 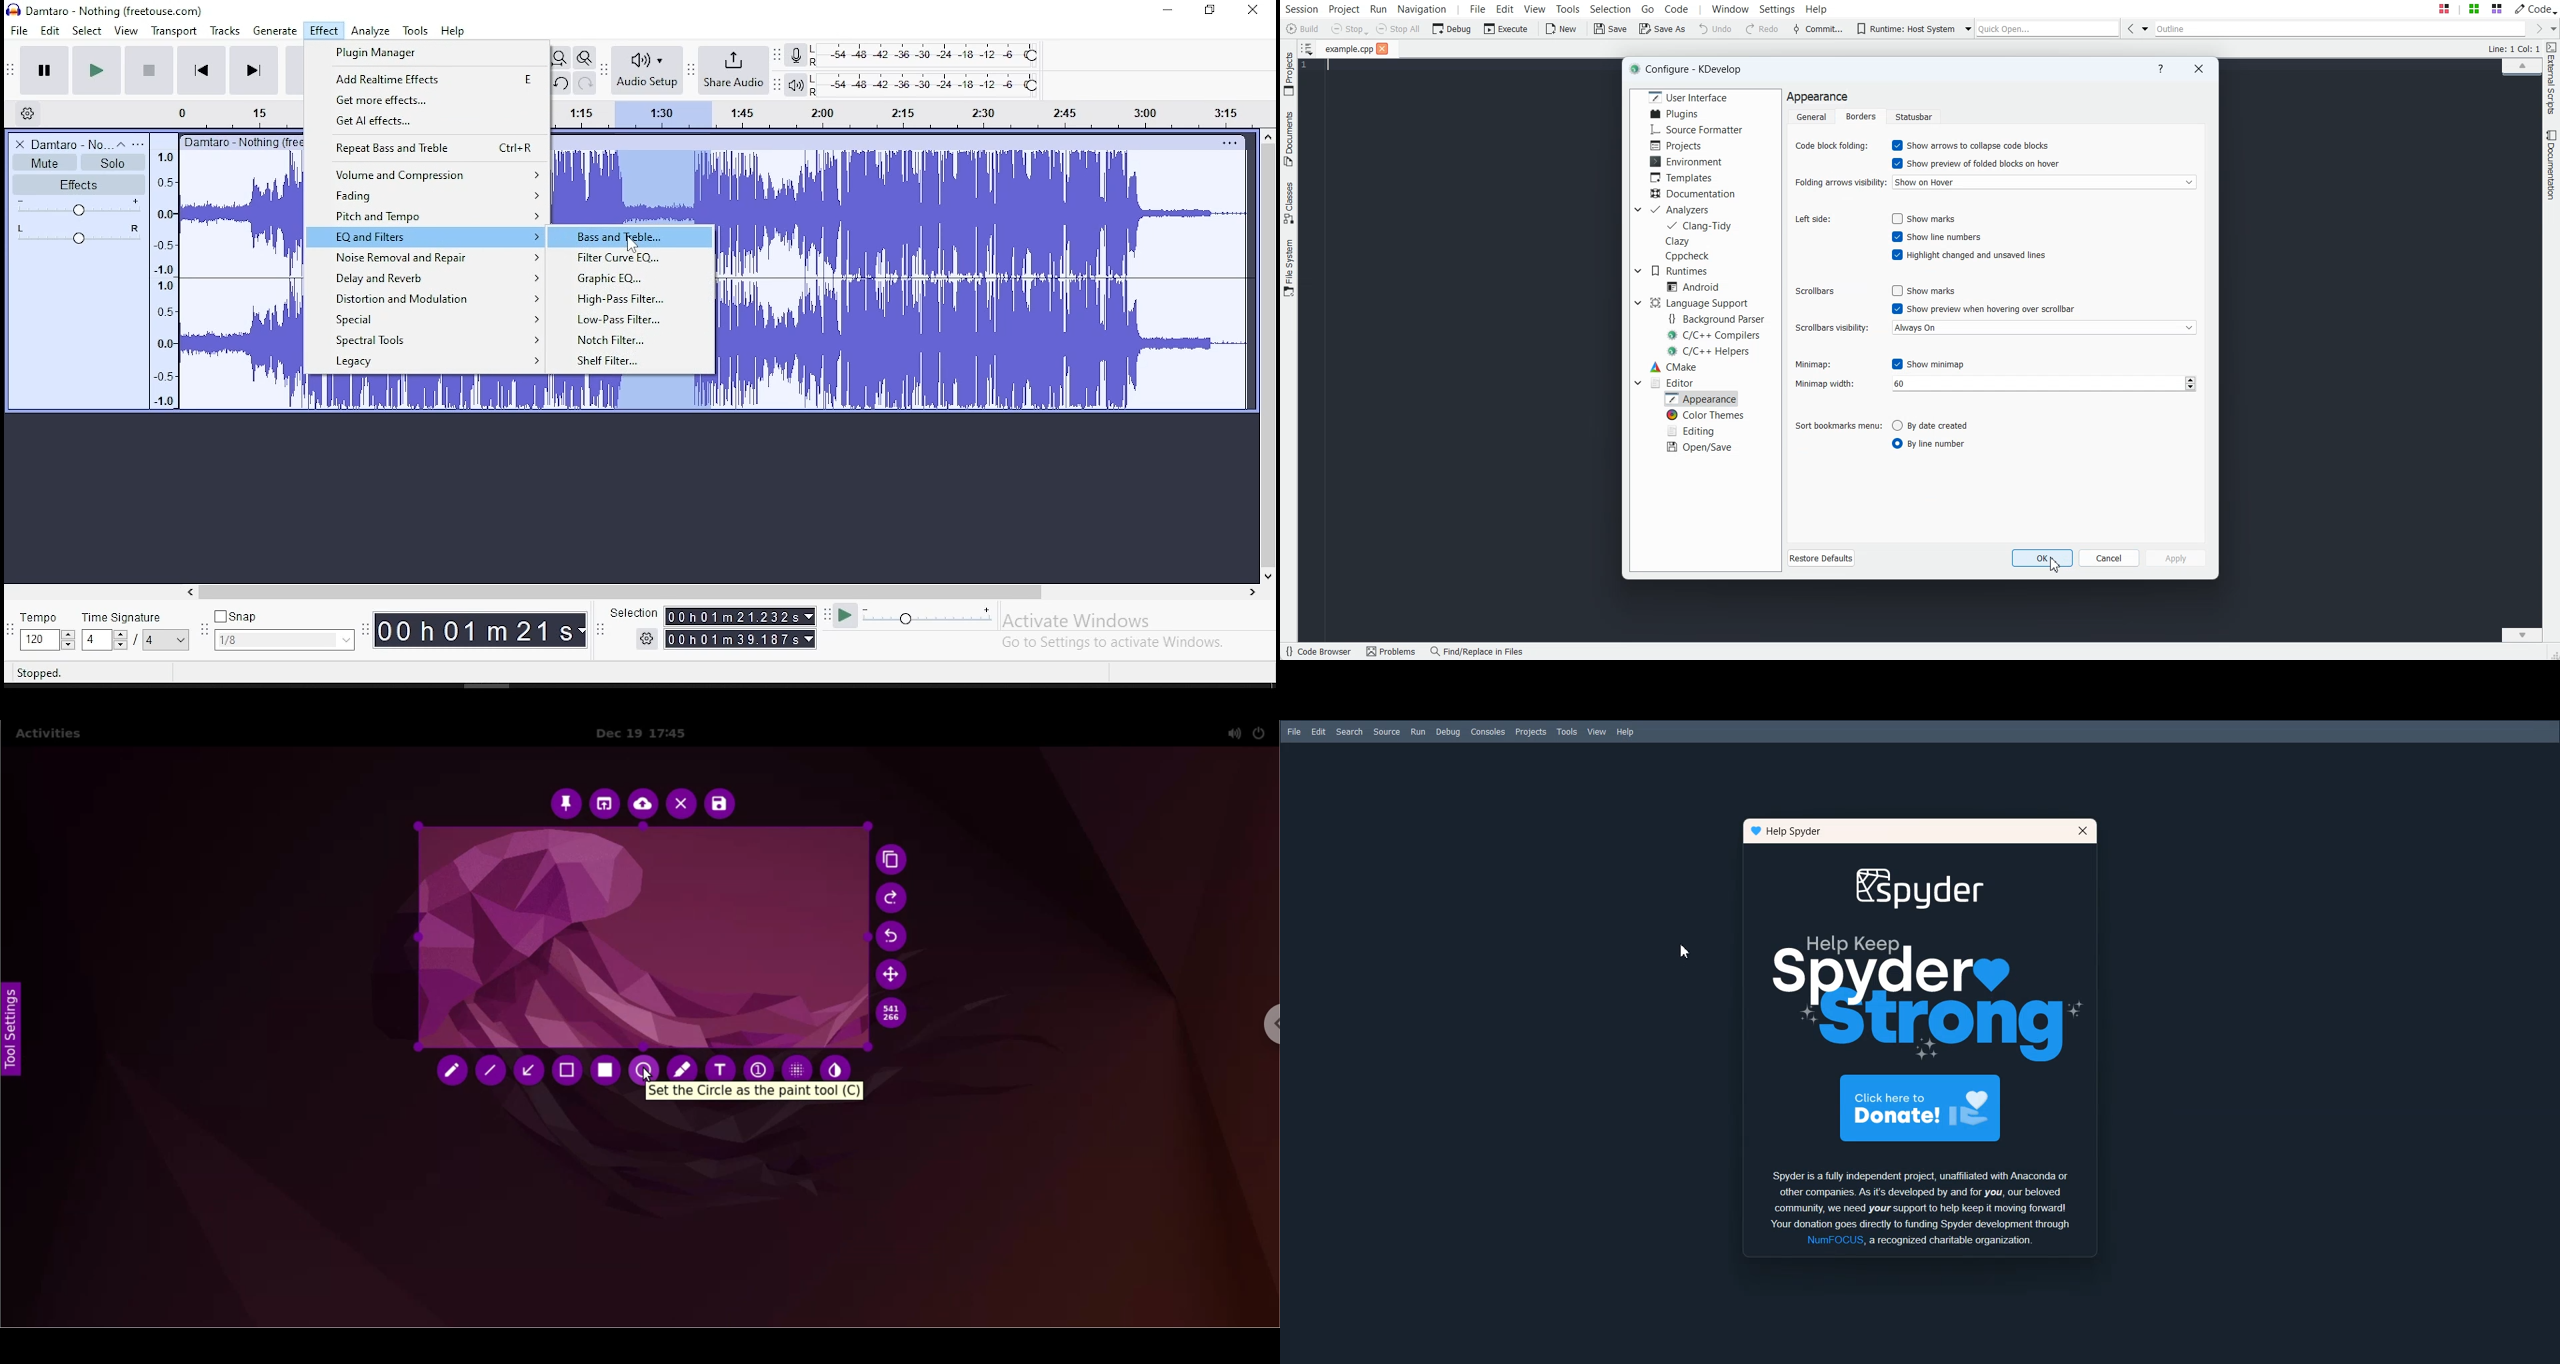 What do you see at coordinates (203, 629) in the screenshot?
I see `` at bounding box center [203, 629].